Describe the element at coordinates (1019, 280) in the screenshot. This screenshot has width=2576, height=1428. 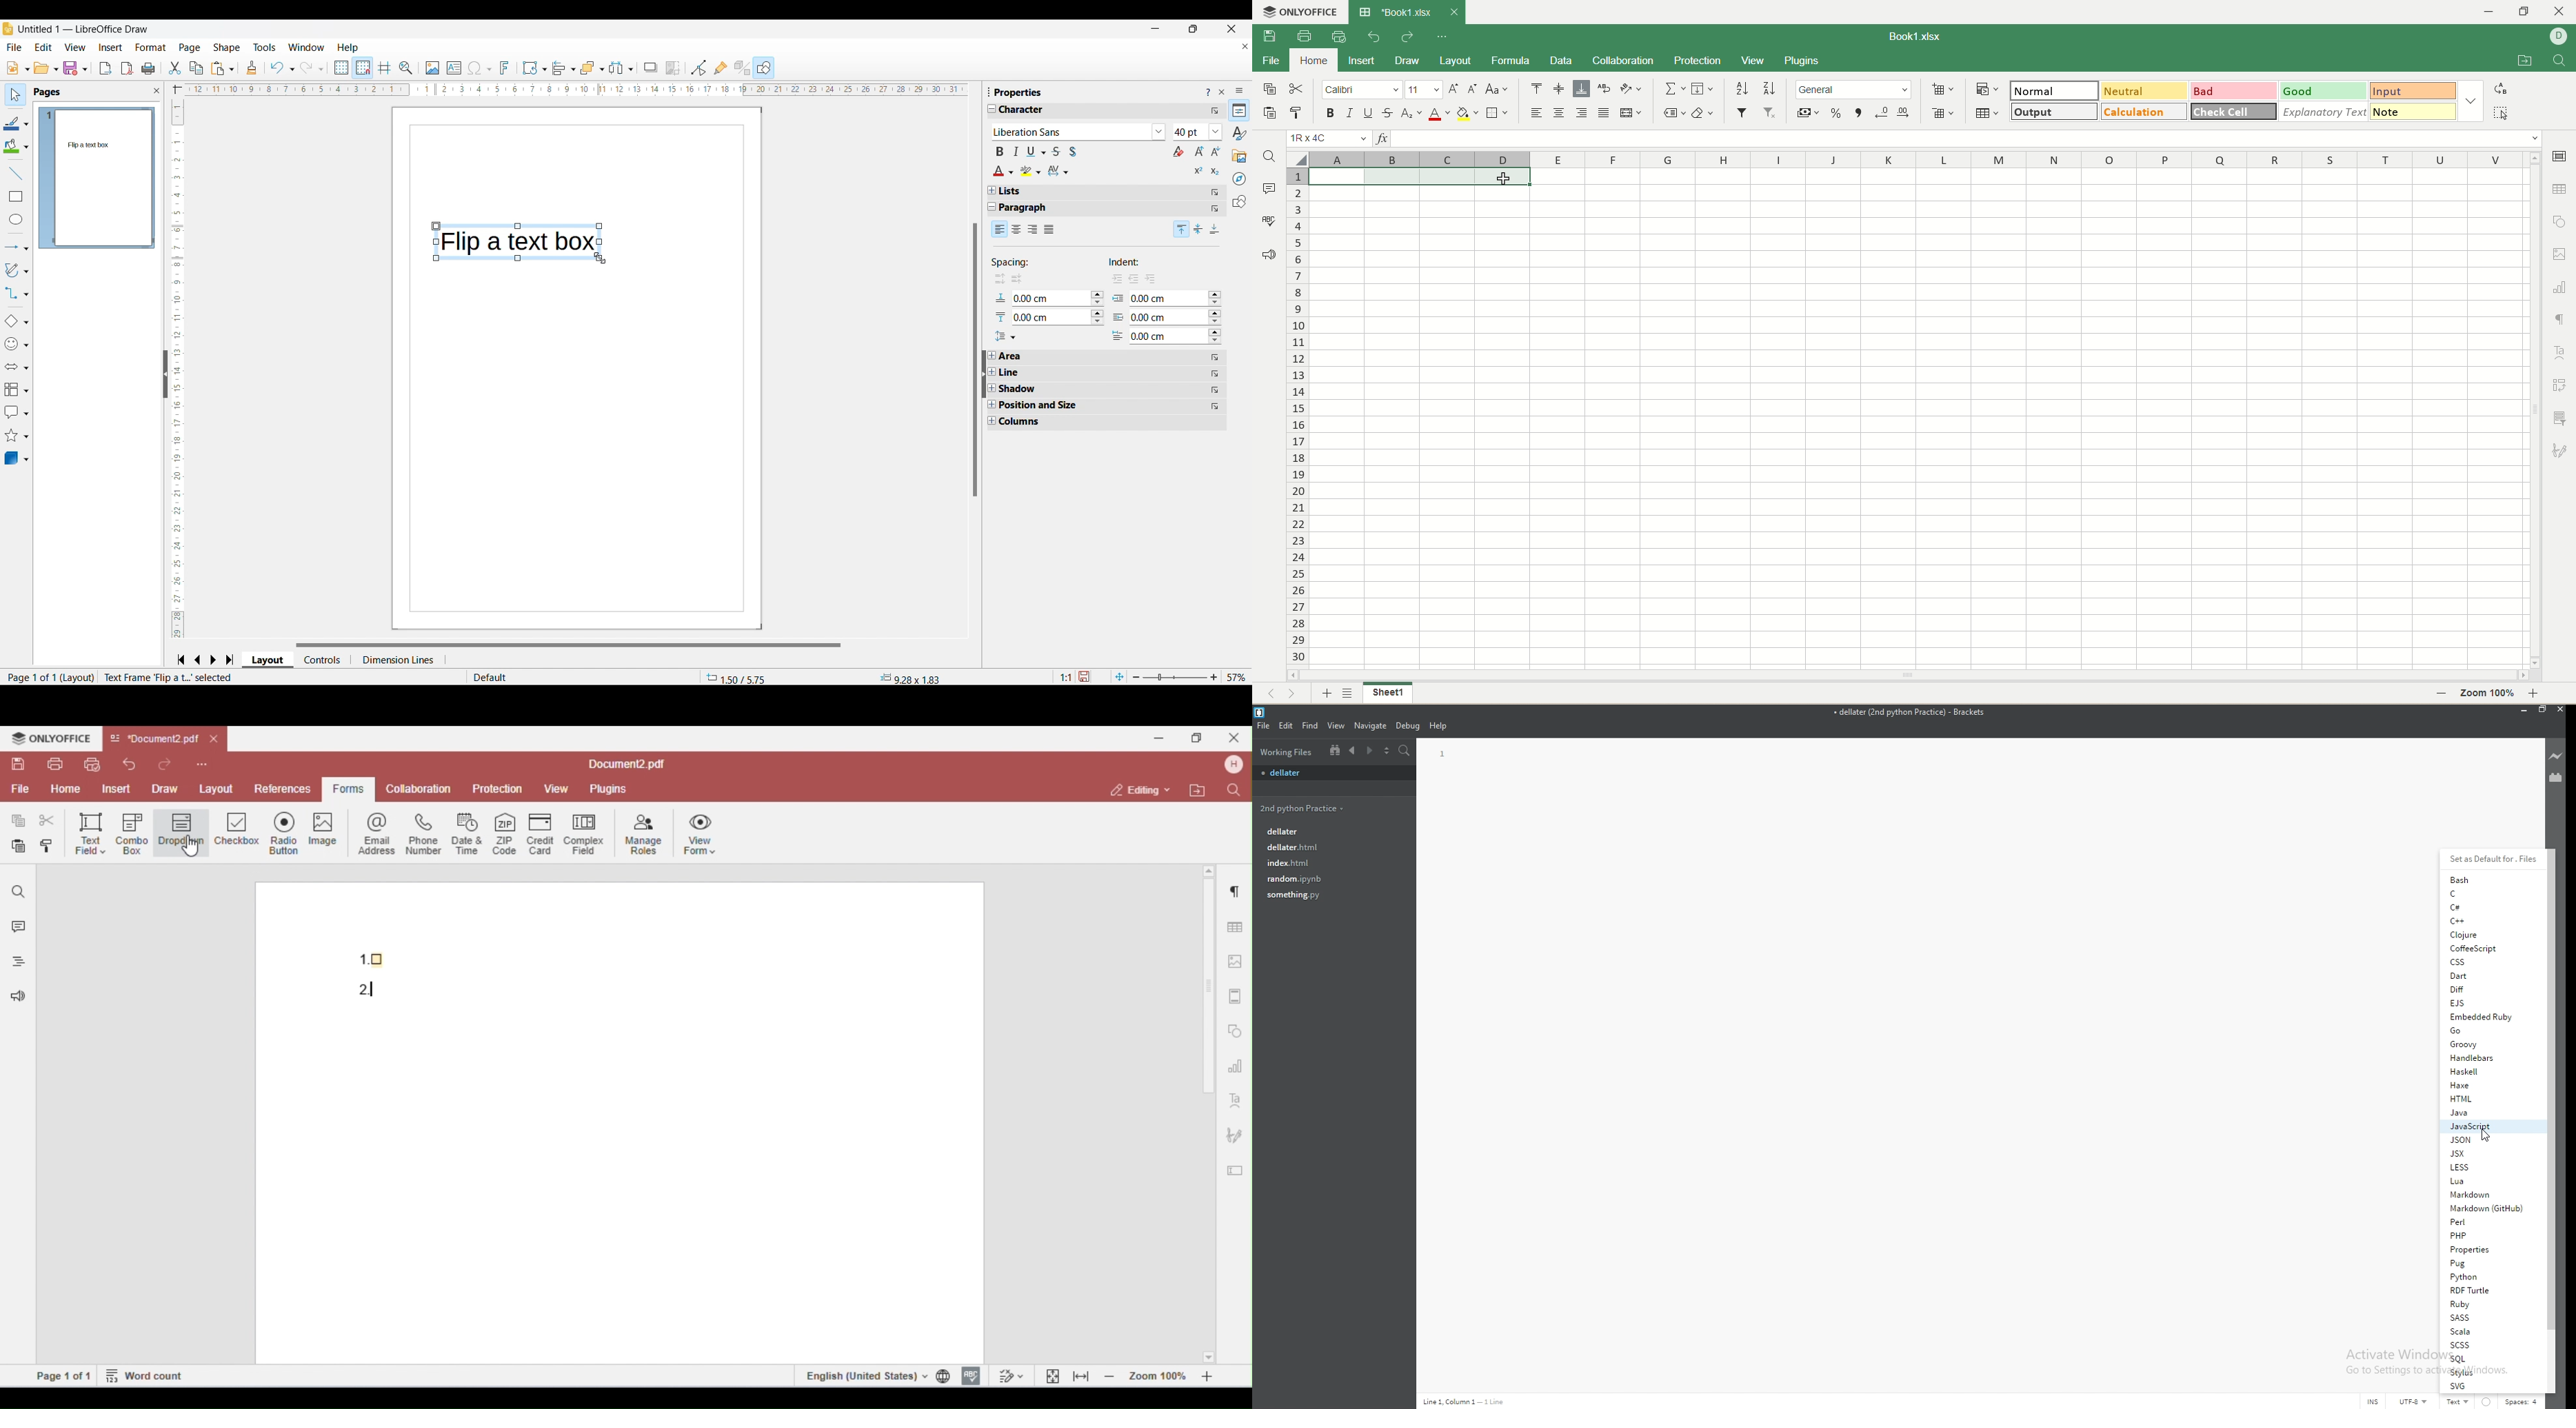
I see `decrease space` at that location.